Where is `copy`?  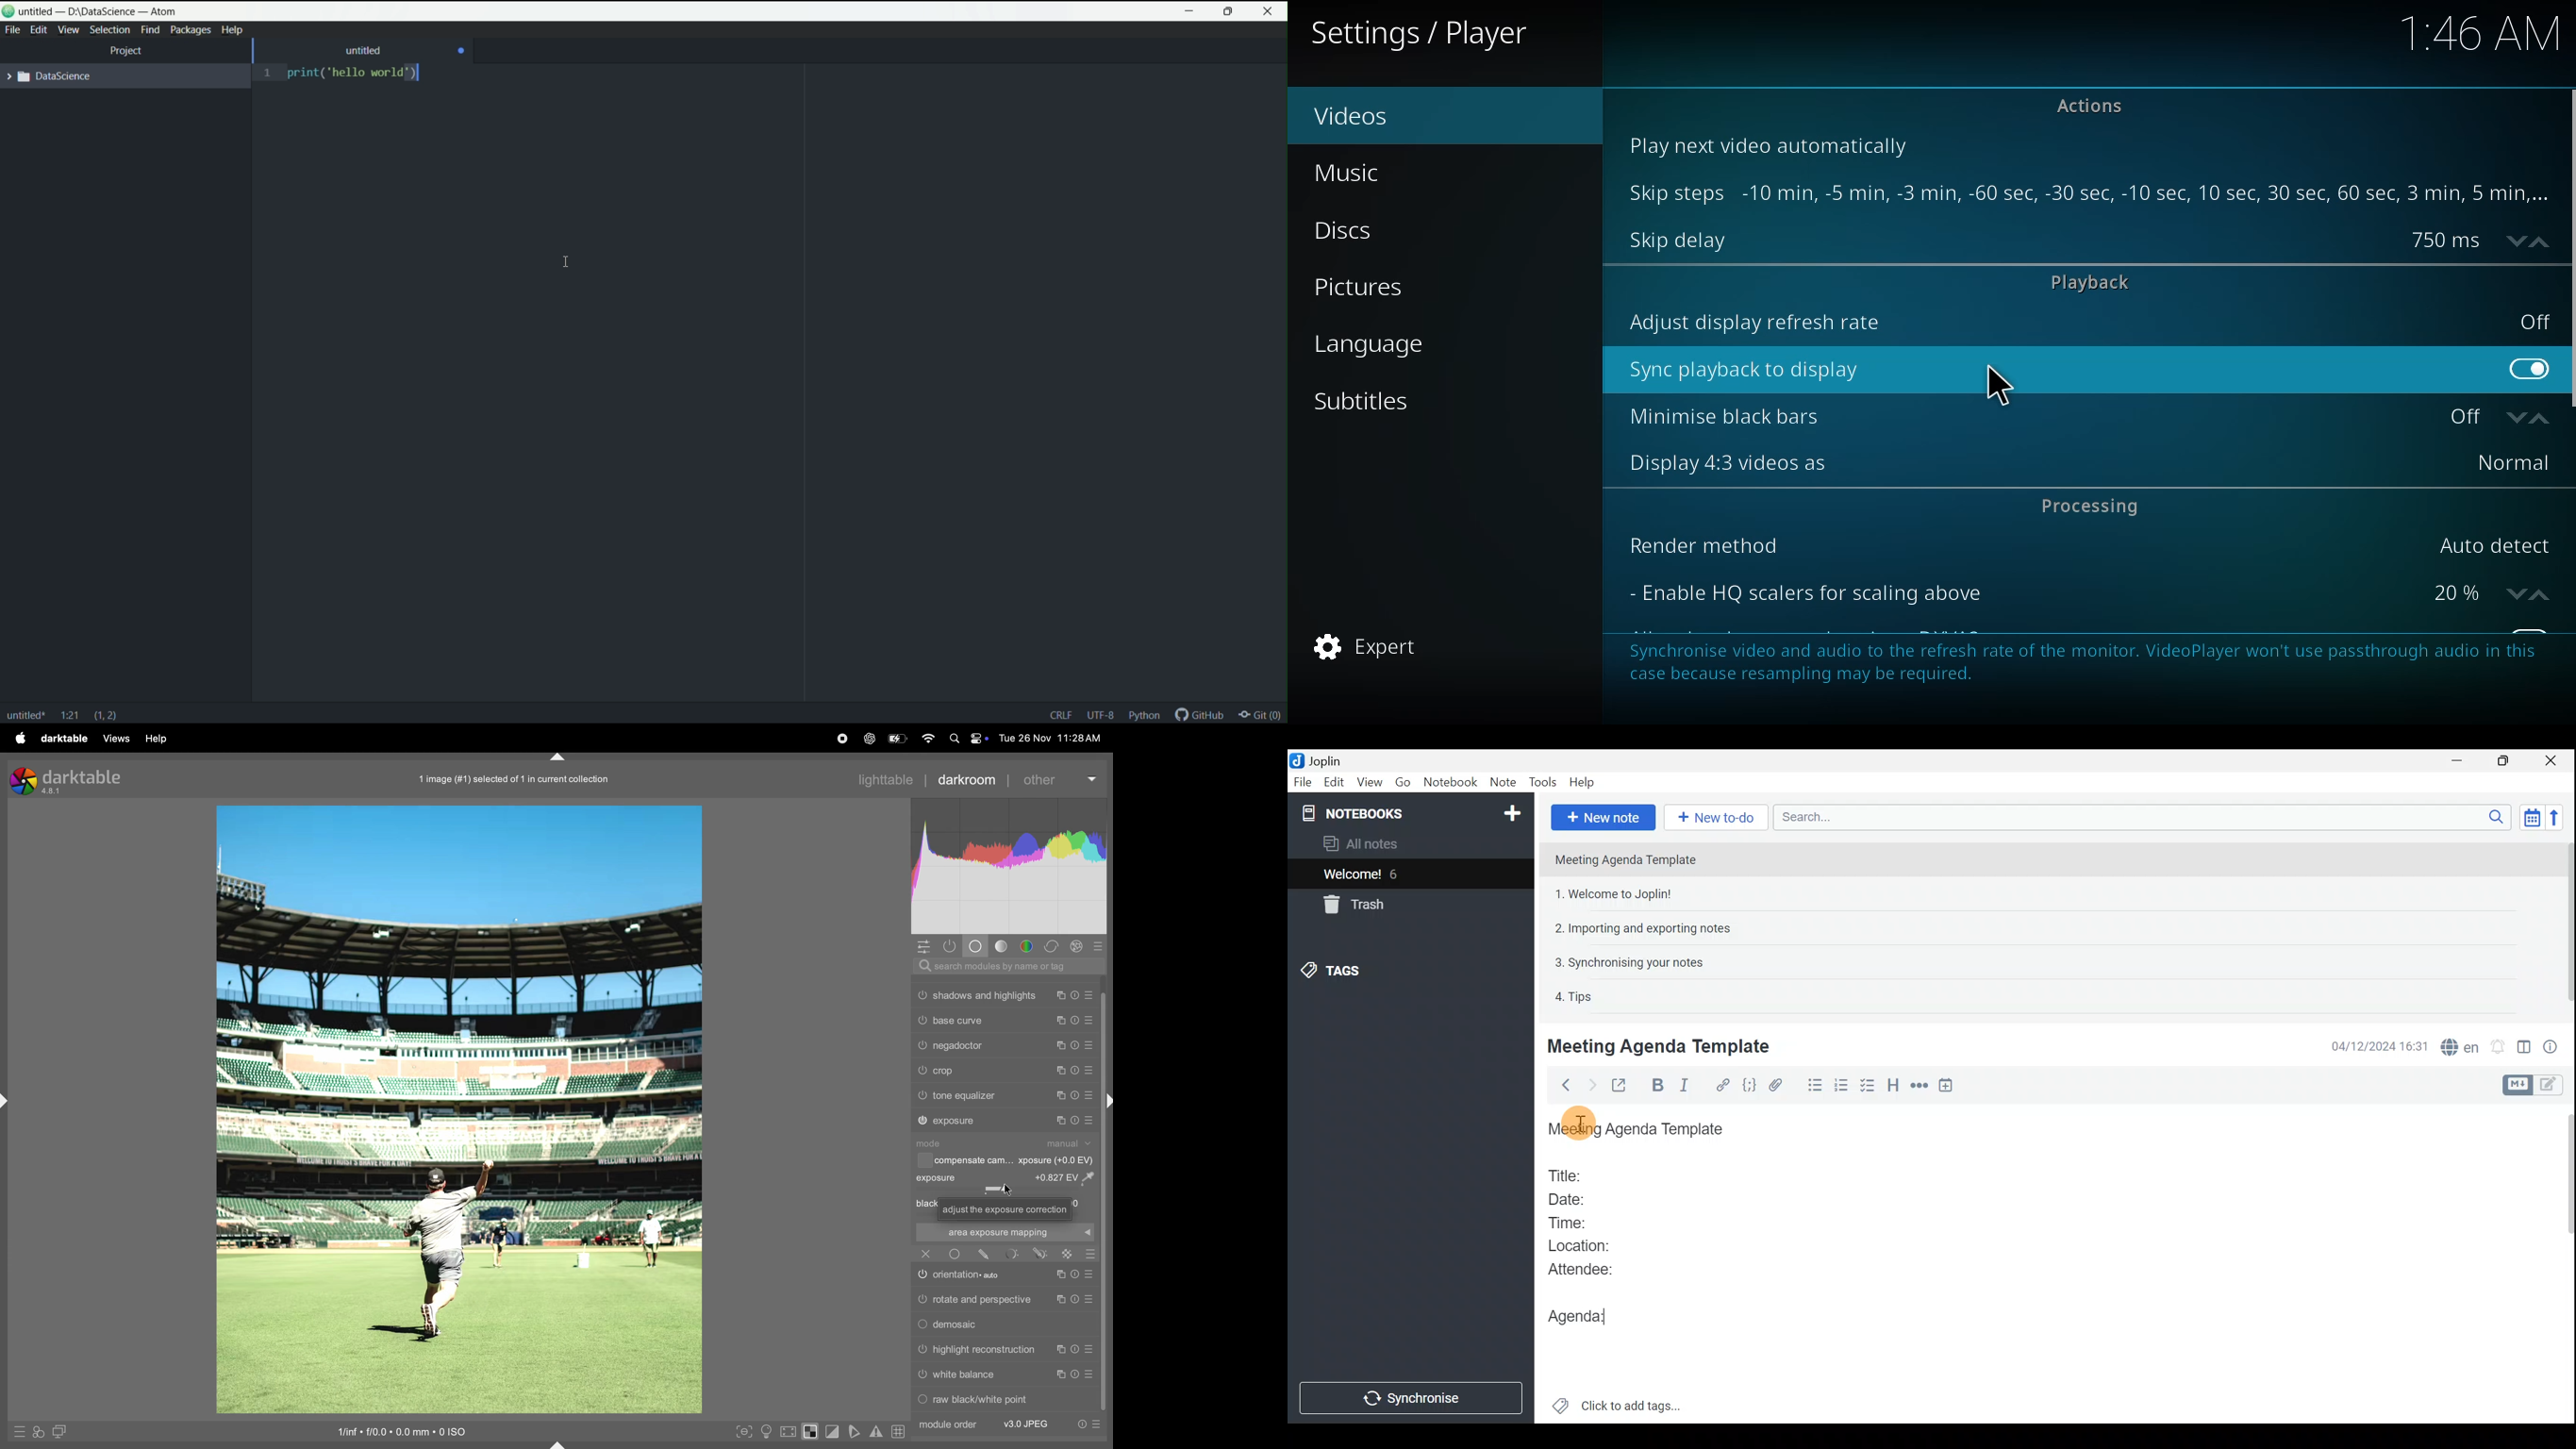 copy is located at coordinates (1062, 996).